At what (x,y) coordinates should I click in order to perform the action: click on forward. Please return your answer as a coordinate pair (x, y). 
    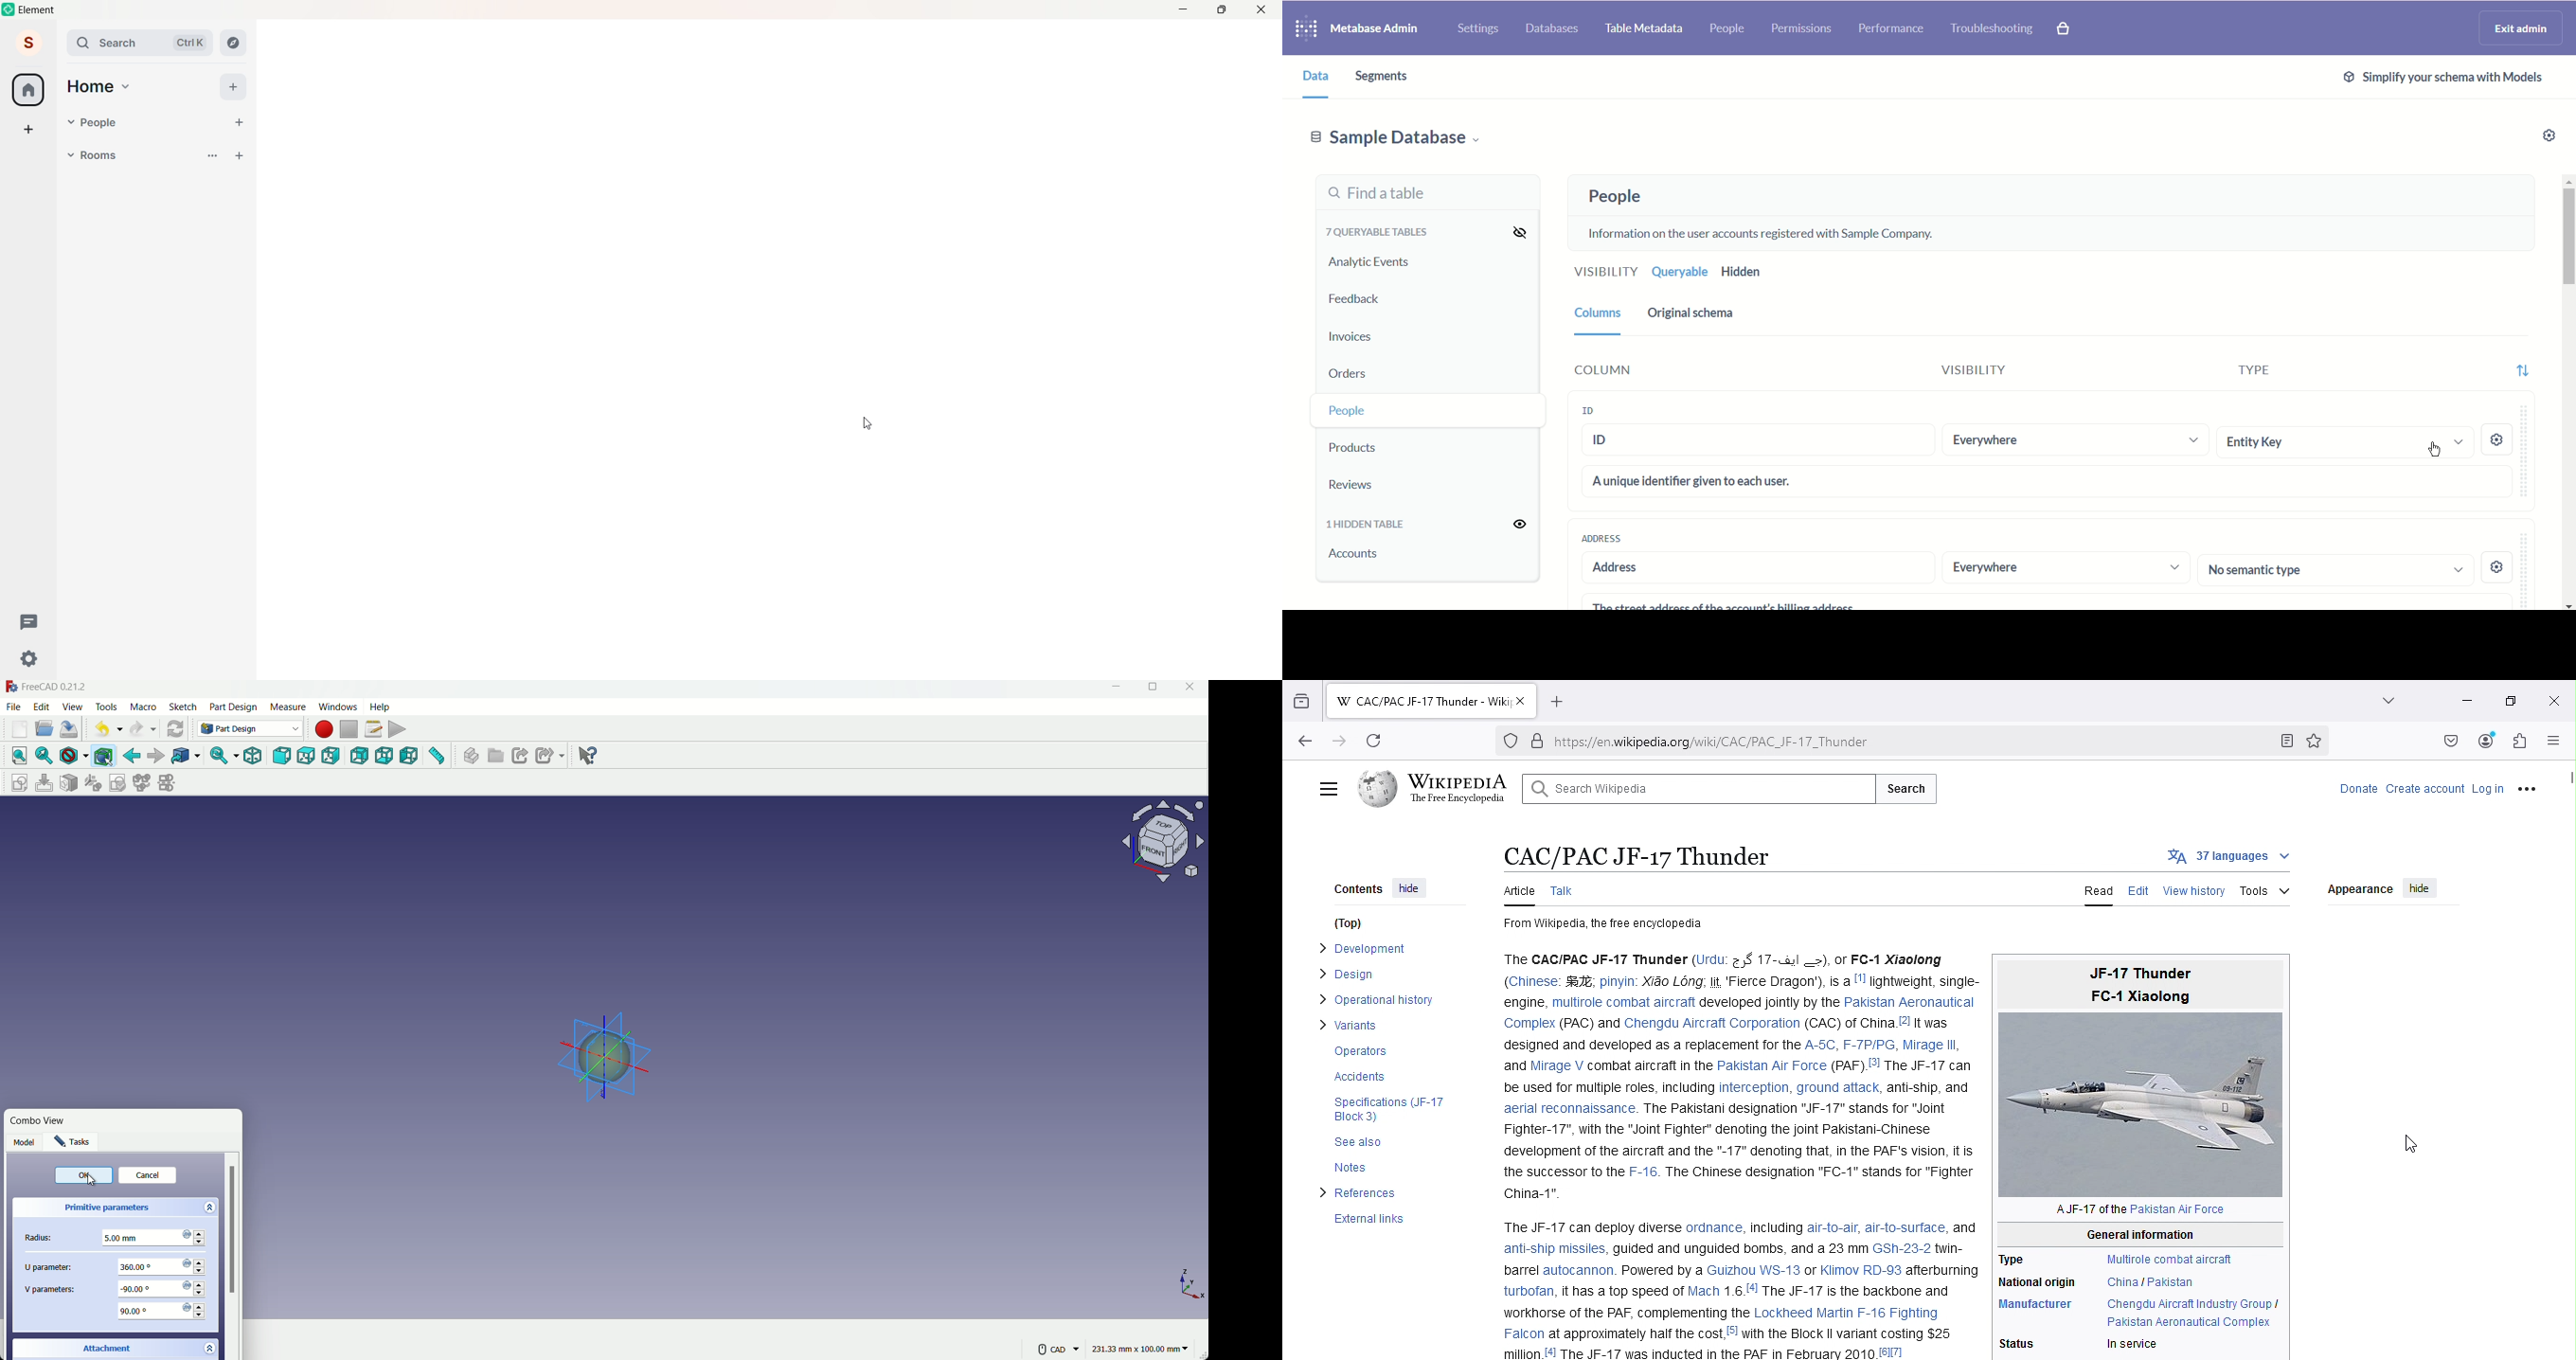
    Looking at the image, I should click on (157, 755).